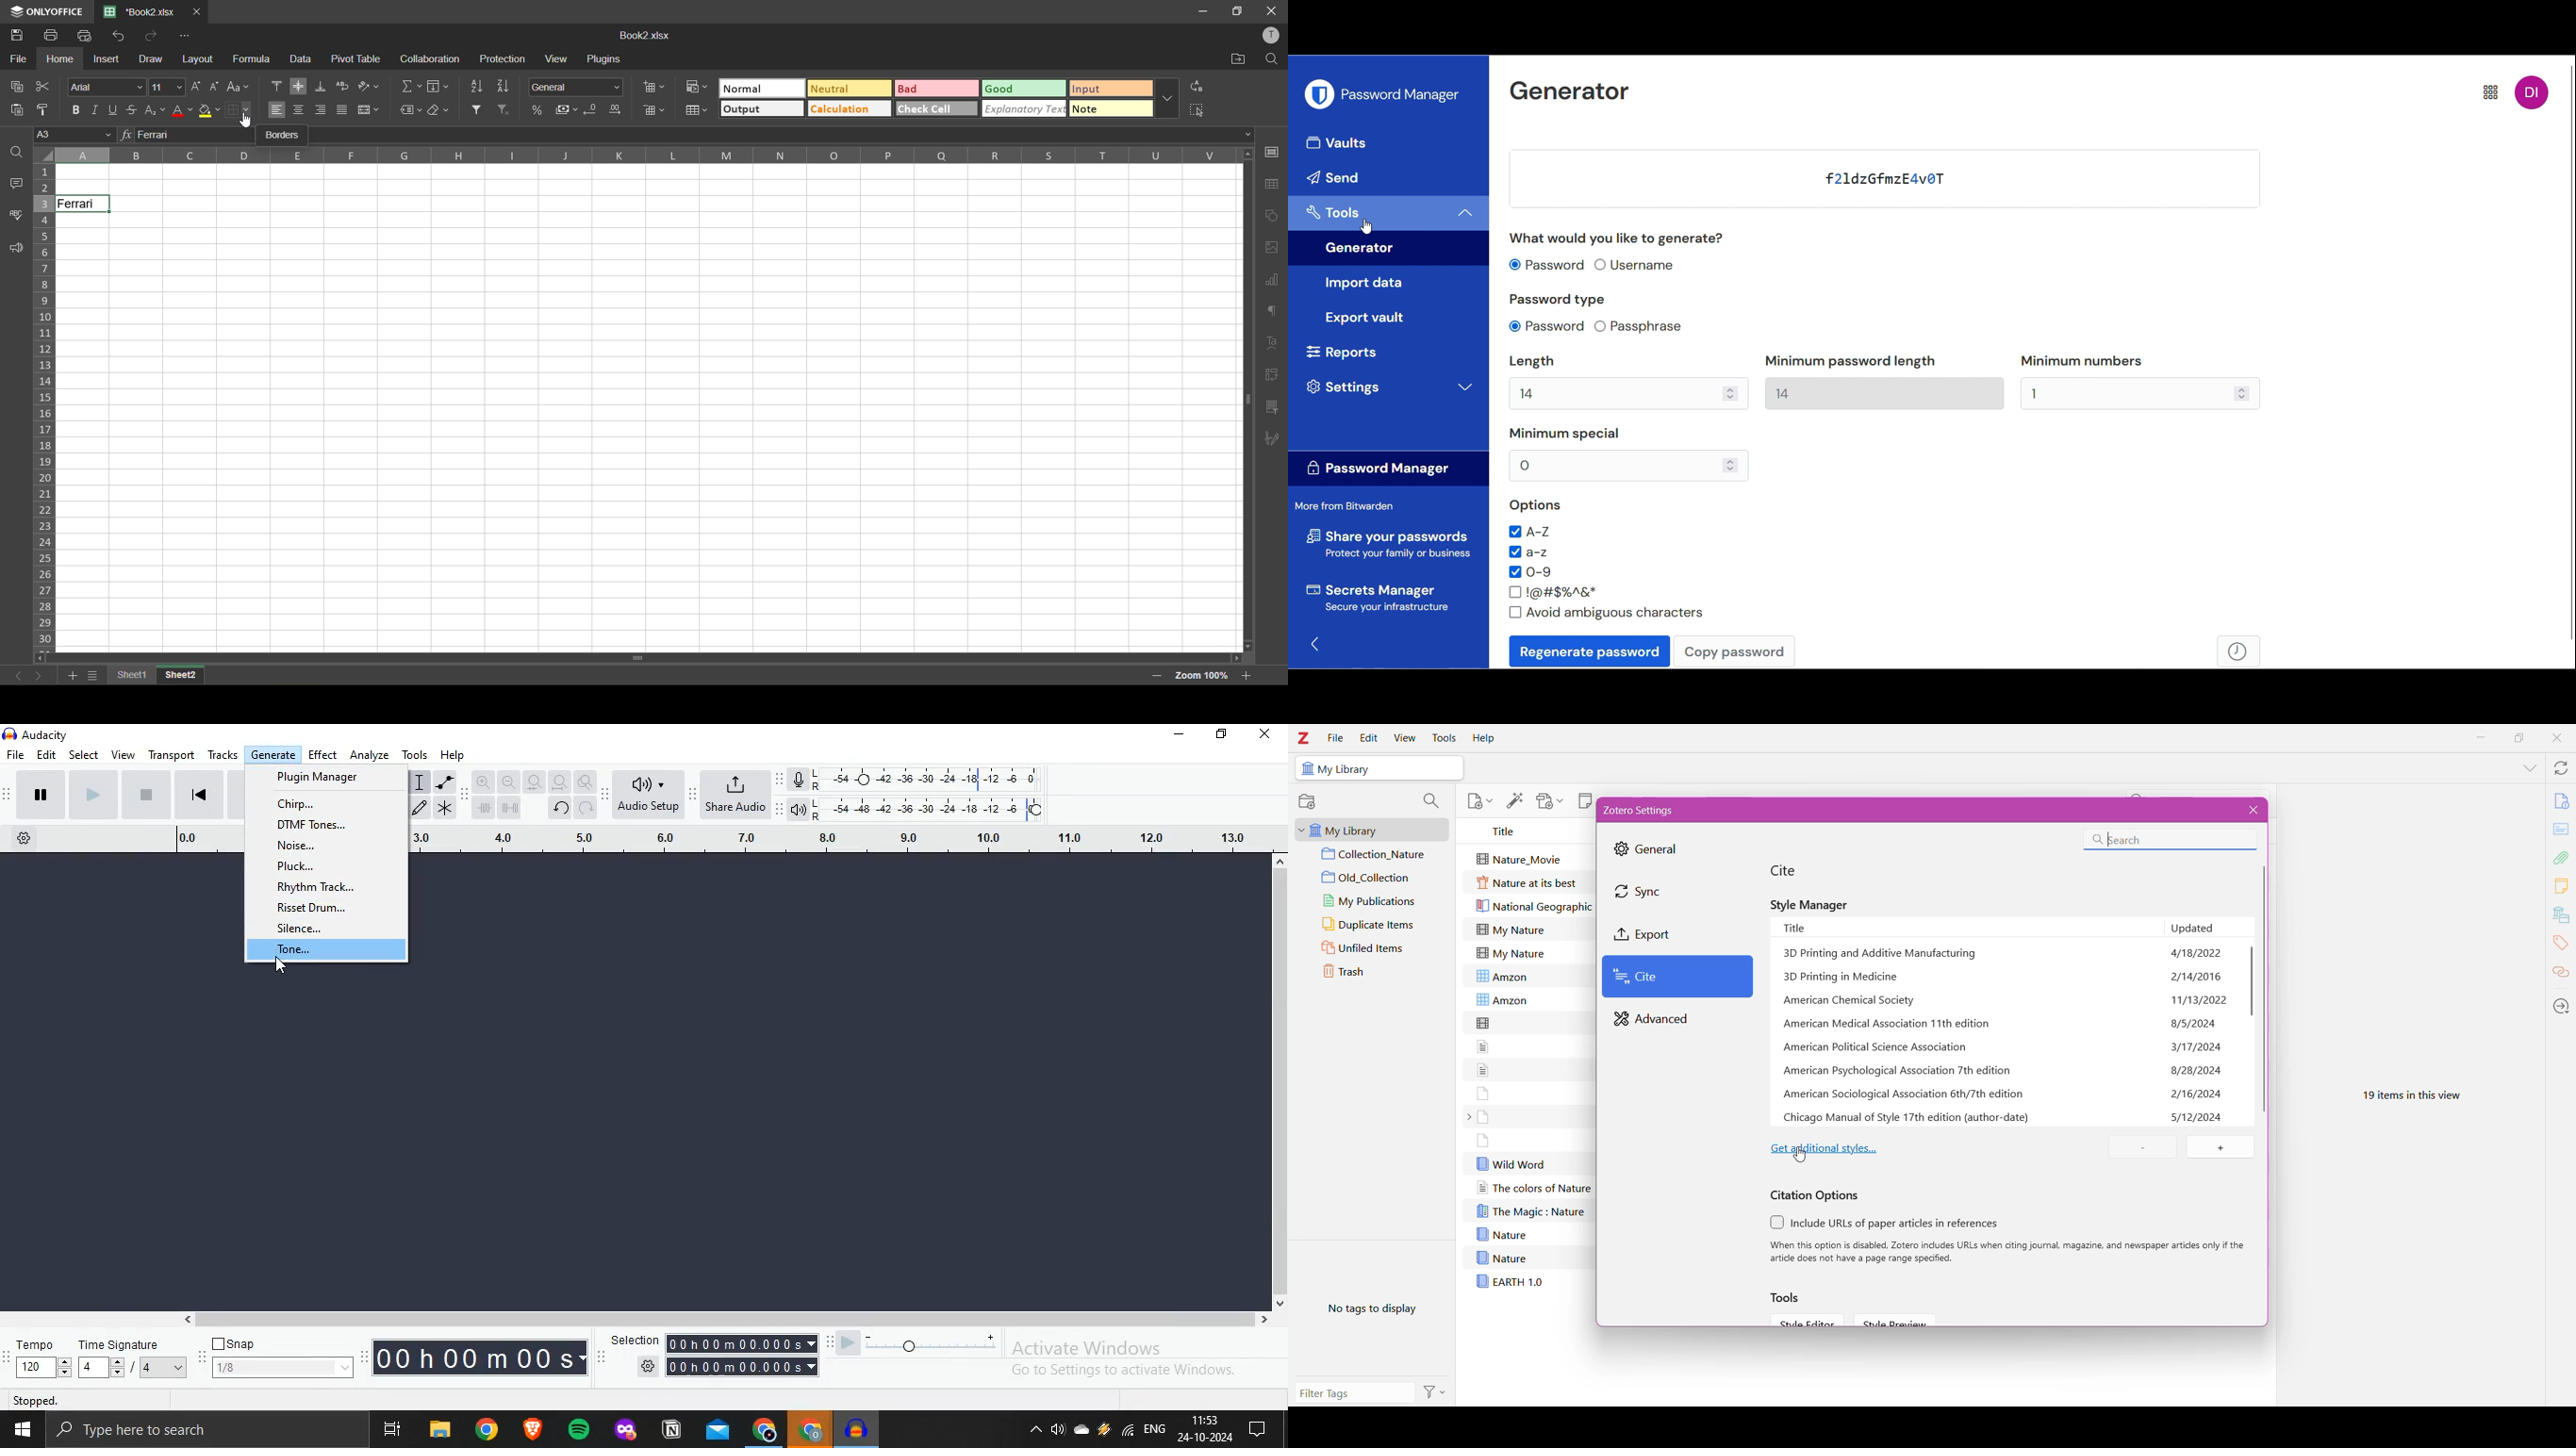 The width and height of the screenshot is (2576, 1456). I want to click on Delete a selected file, so click(2145, 1148).